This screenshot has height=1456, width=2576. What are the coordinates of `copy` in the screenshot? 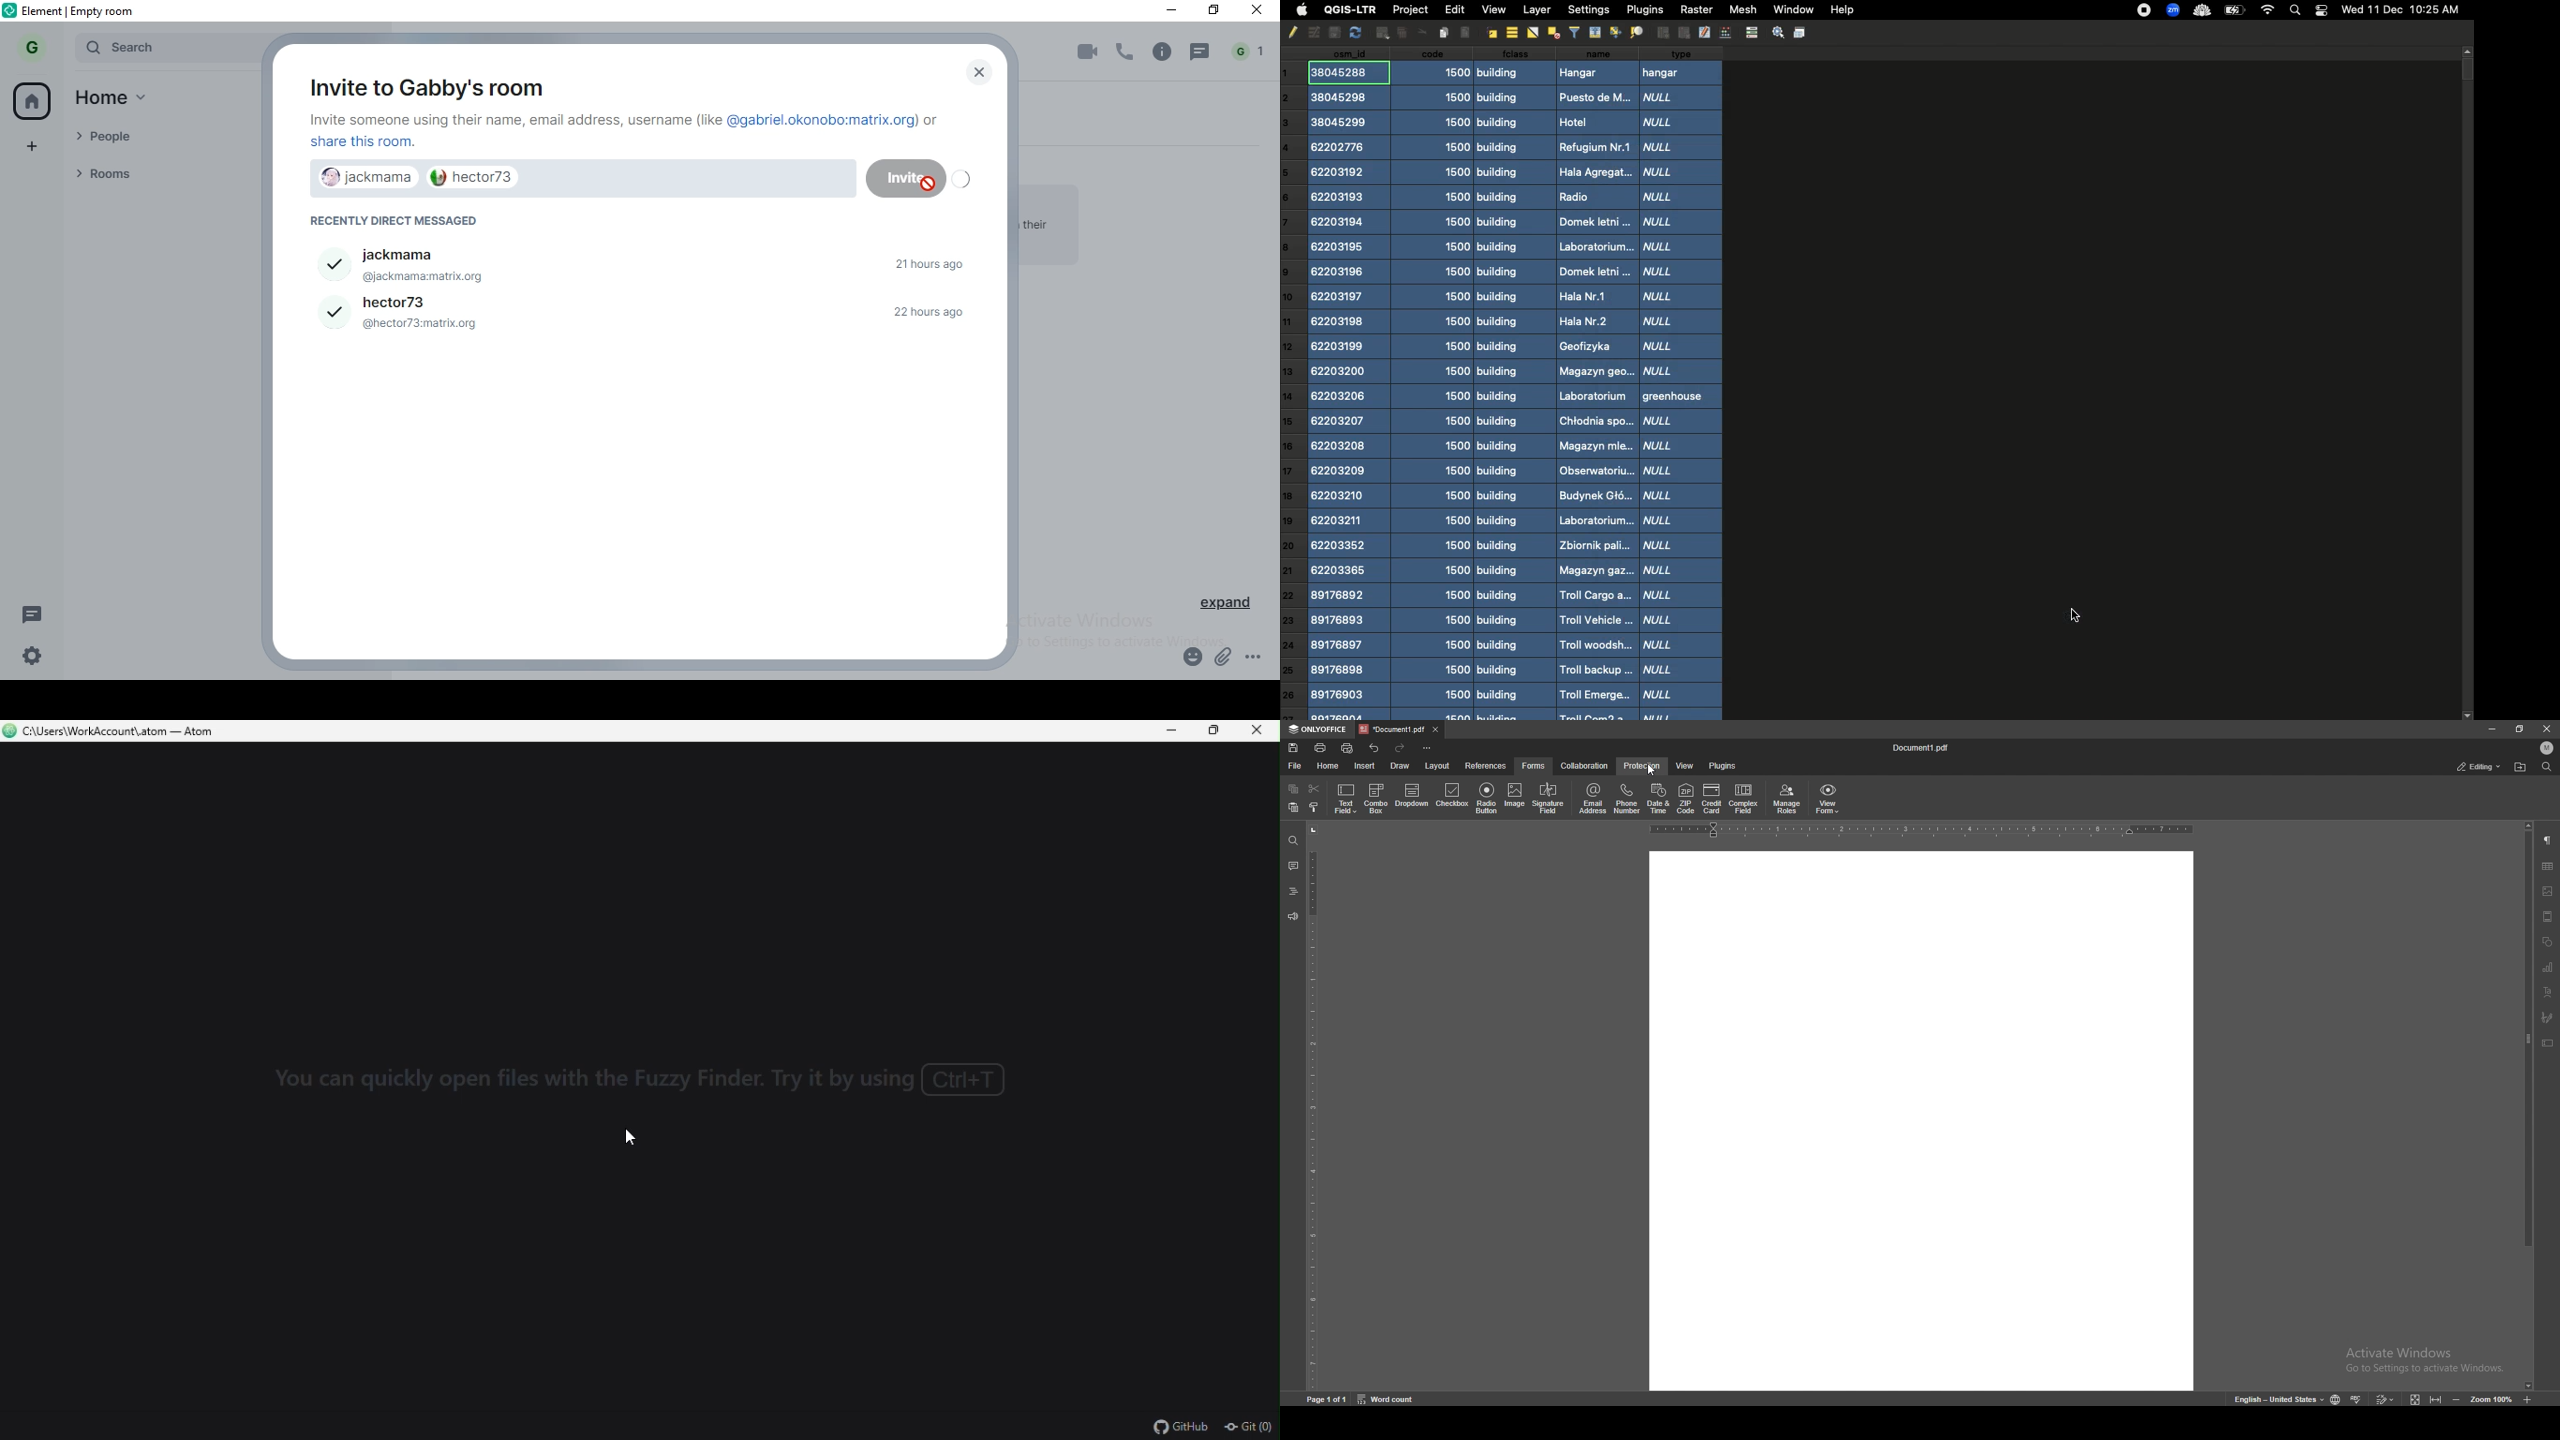 It's located at (1293, 789).